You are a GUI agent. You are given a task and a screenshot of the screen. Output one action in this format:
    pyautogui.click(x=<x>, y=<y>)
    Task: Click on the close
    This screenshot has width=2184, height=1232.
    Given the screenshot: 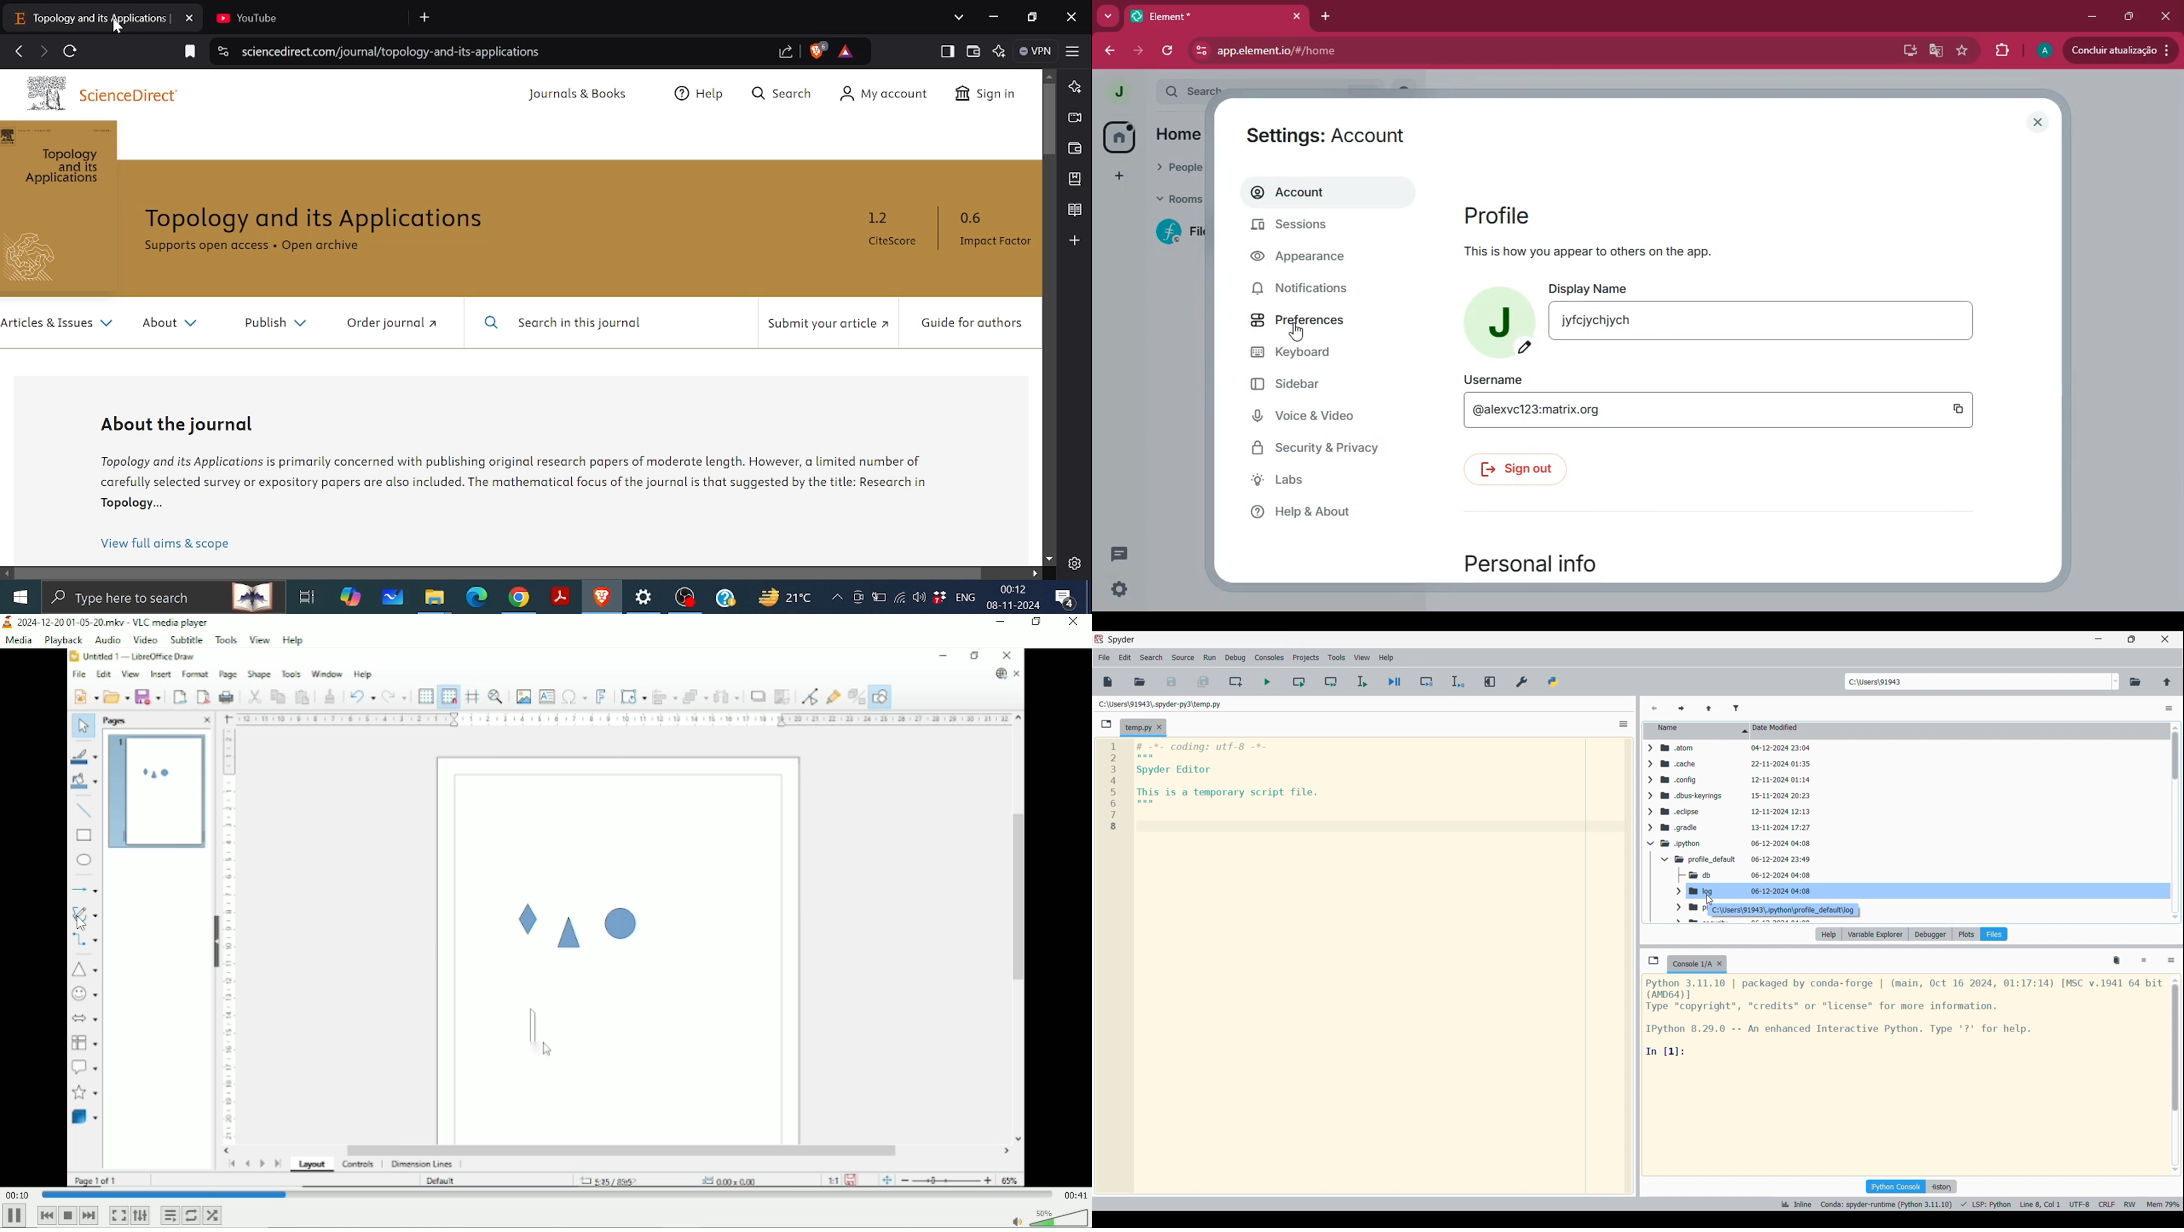 What is the action you would take?
    pyautogui.click(x=2036, y=123)
    